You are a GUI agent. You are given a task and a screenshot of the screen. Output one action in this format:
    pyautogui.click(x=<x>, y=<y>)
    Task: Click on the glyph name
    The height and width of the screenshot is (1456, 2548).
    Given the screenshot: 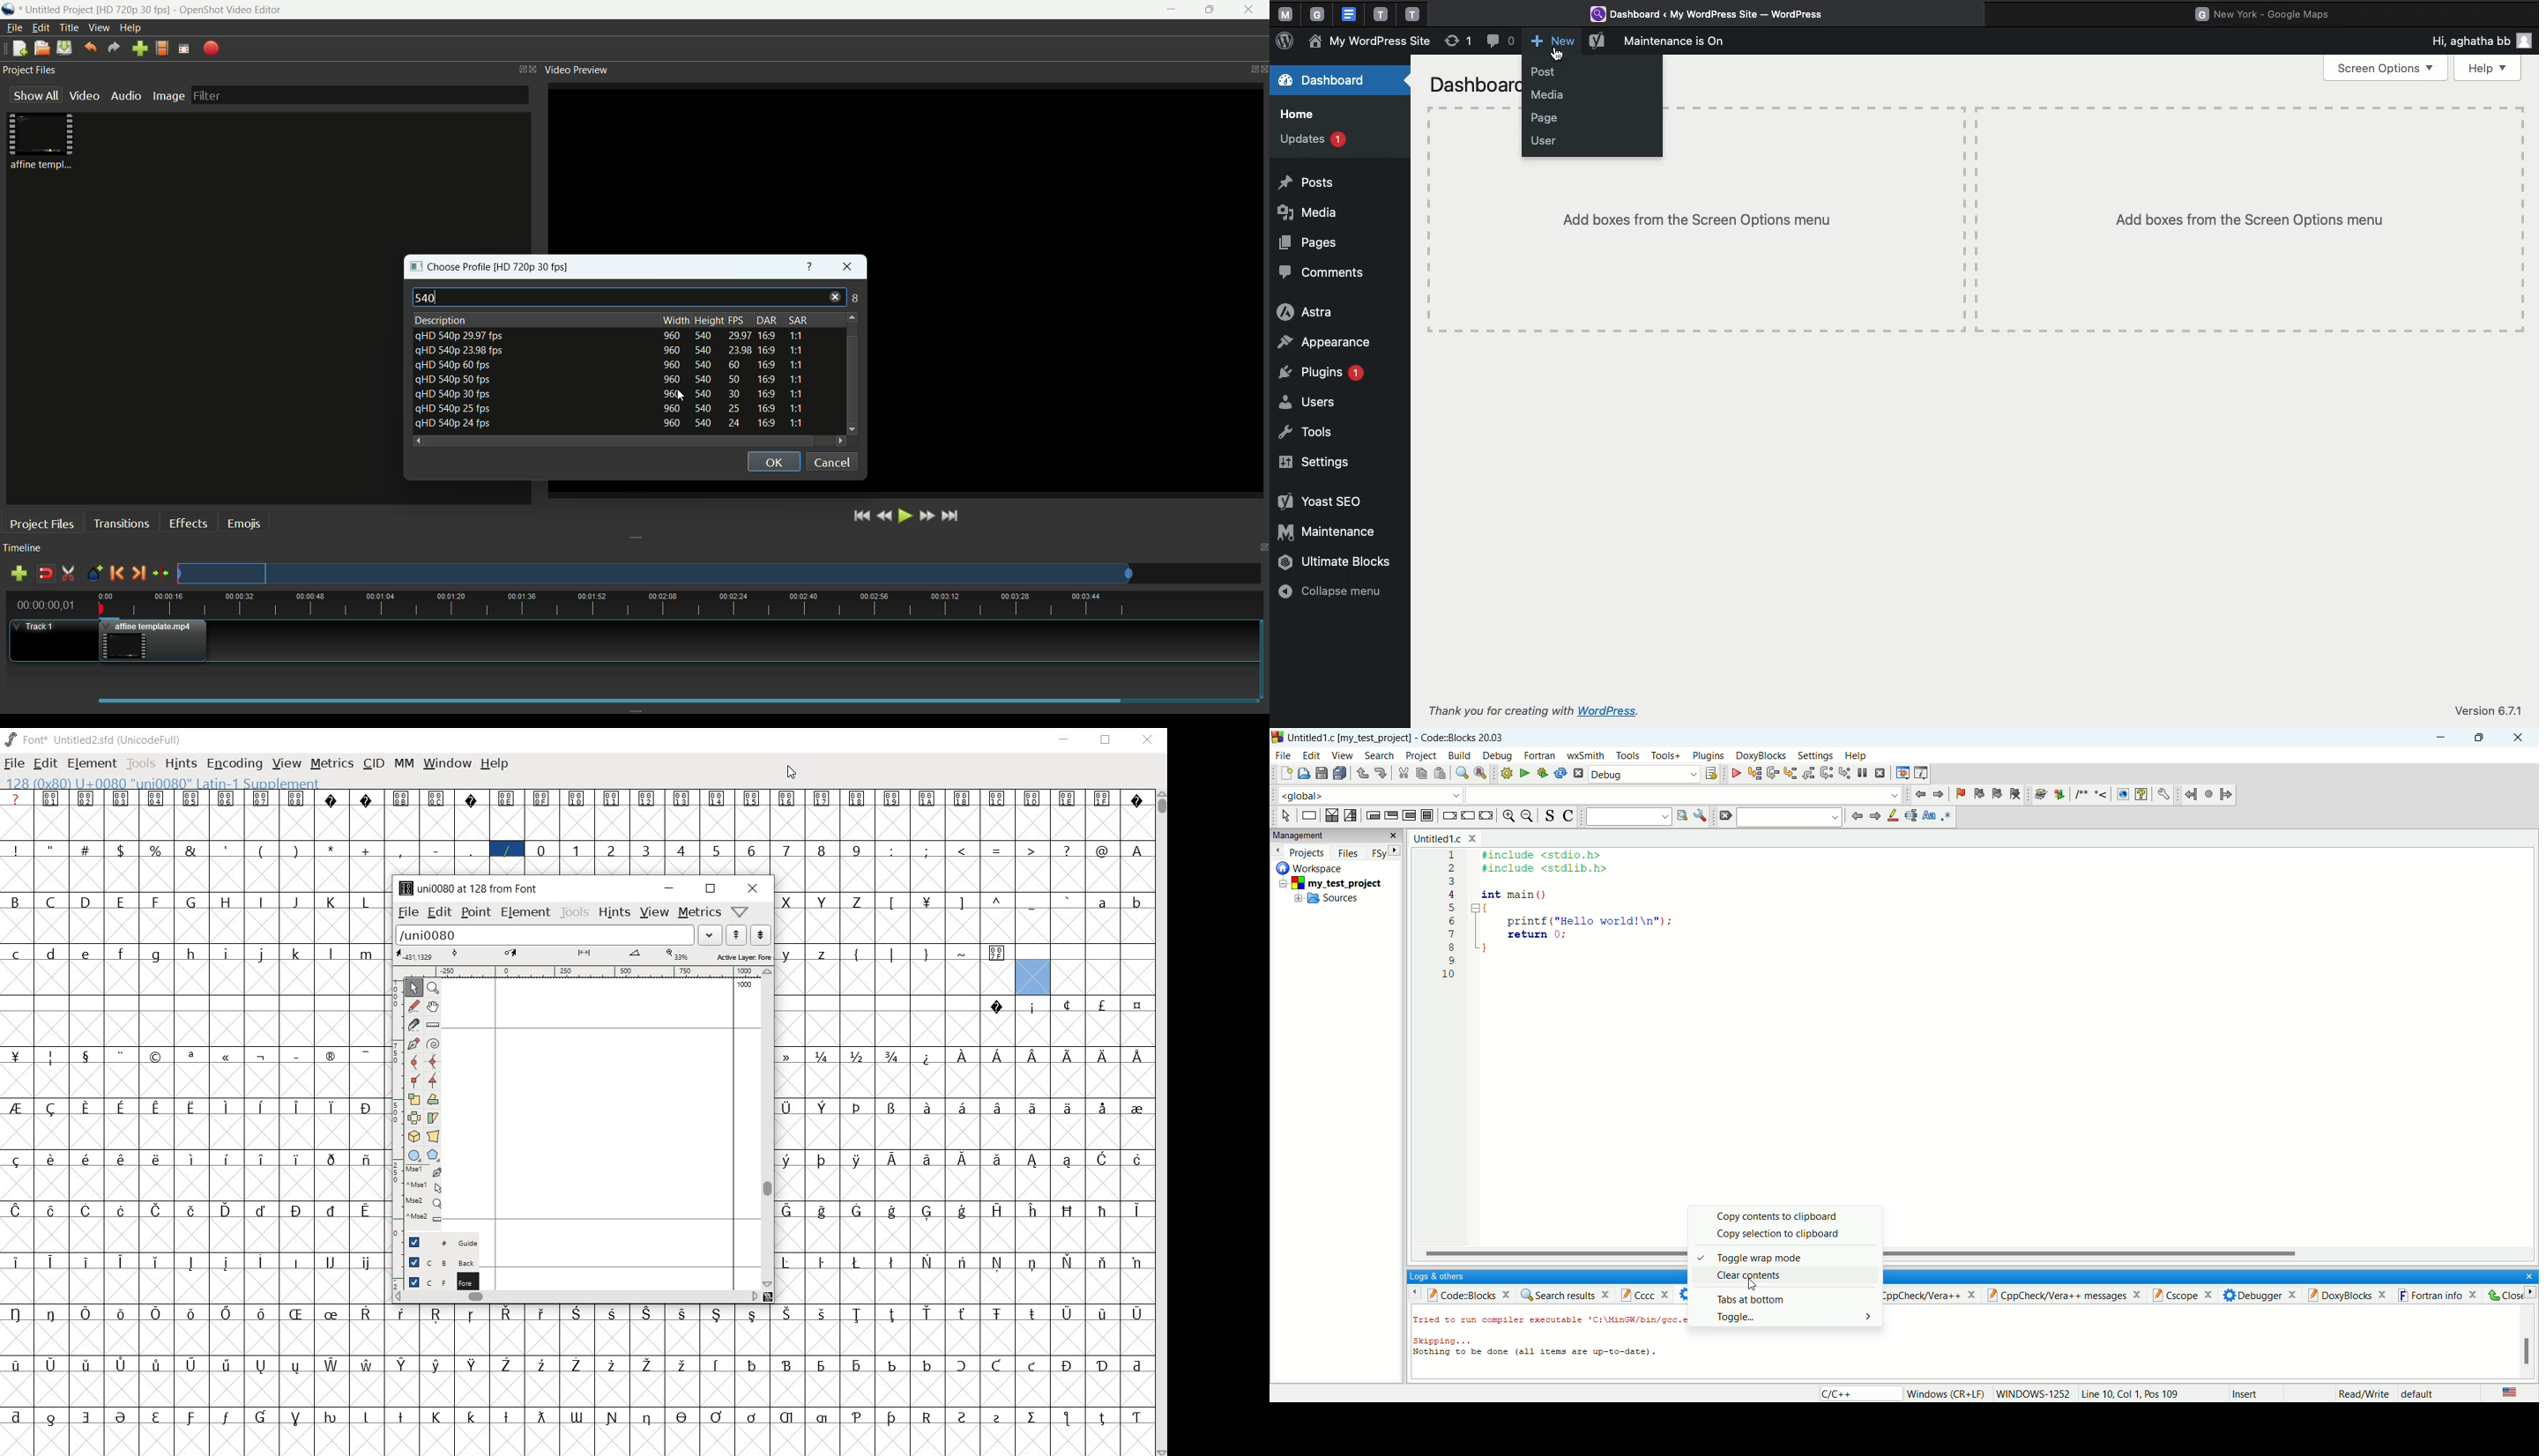 What is the action you would take?
    pyautogui.click(x=466, y=888)
    